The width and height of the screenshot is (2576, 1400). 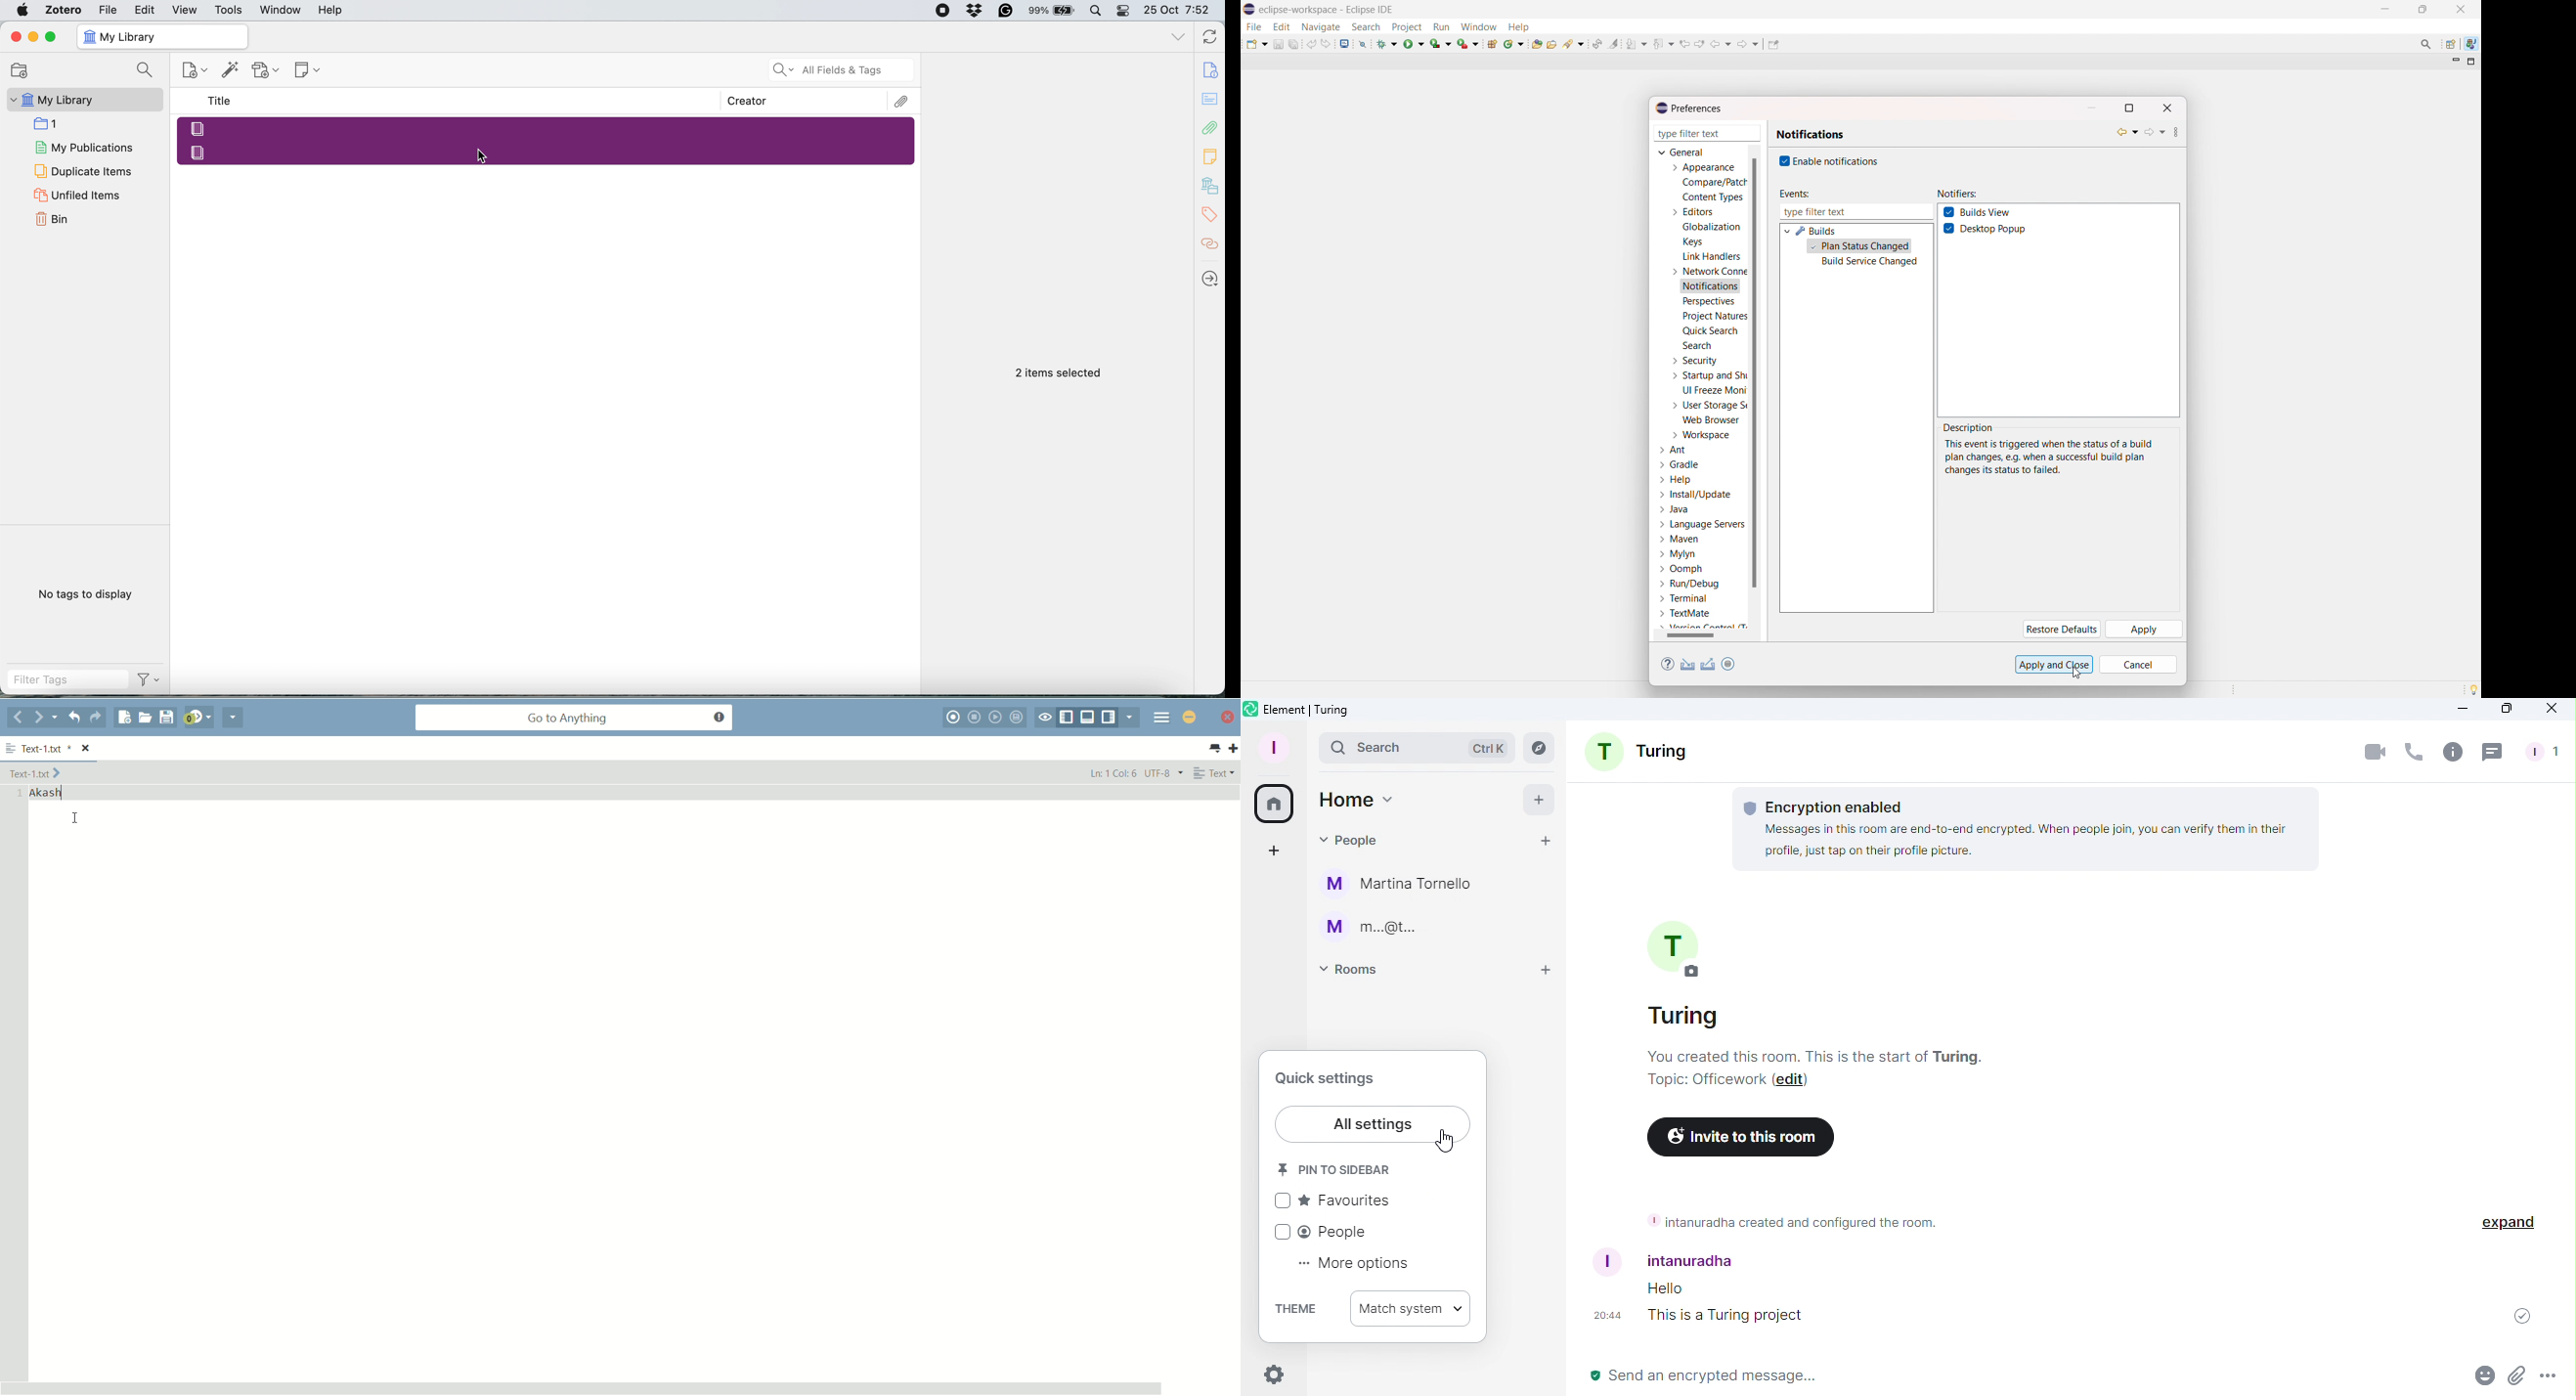 What do you see at coordinates (1354, 1169) in the screenshot?
I see `Pin to sidebar` at bounding box center [1354, 1169].